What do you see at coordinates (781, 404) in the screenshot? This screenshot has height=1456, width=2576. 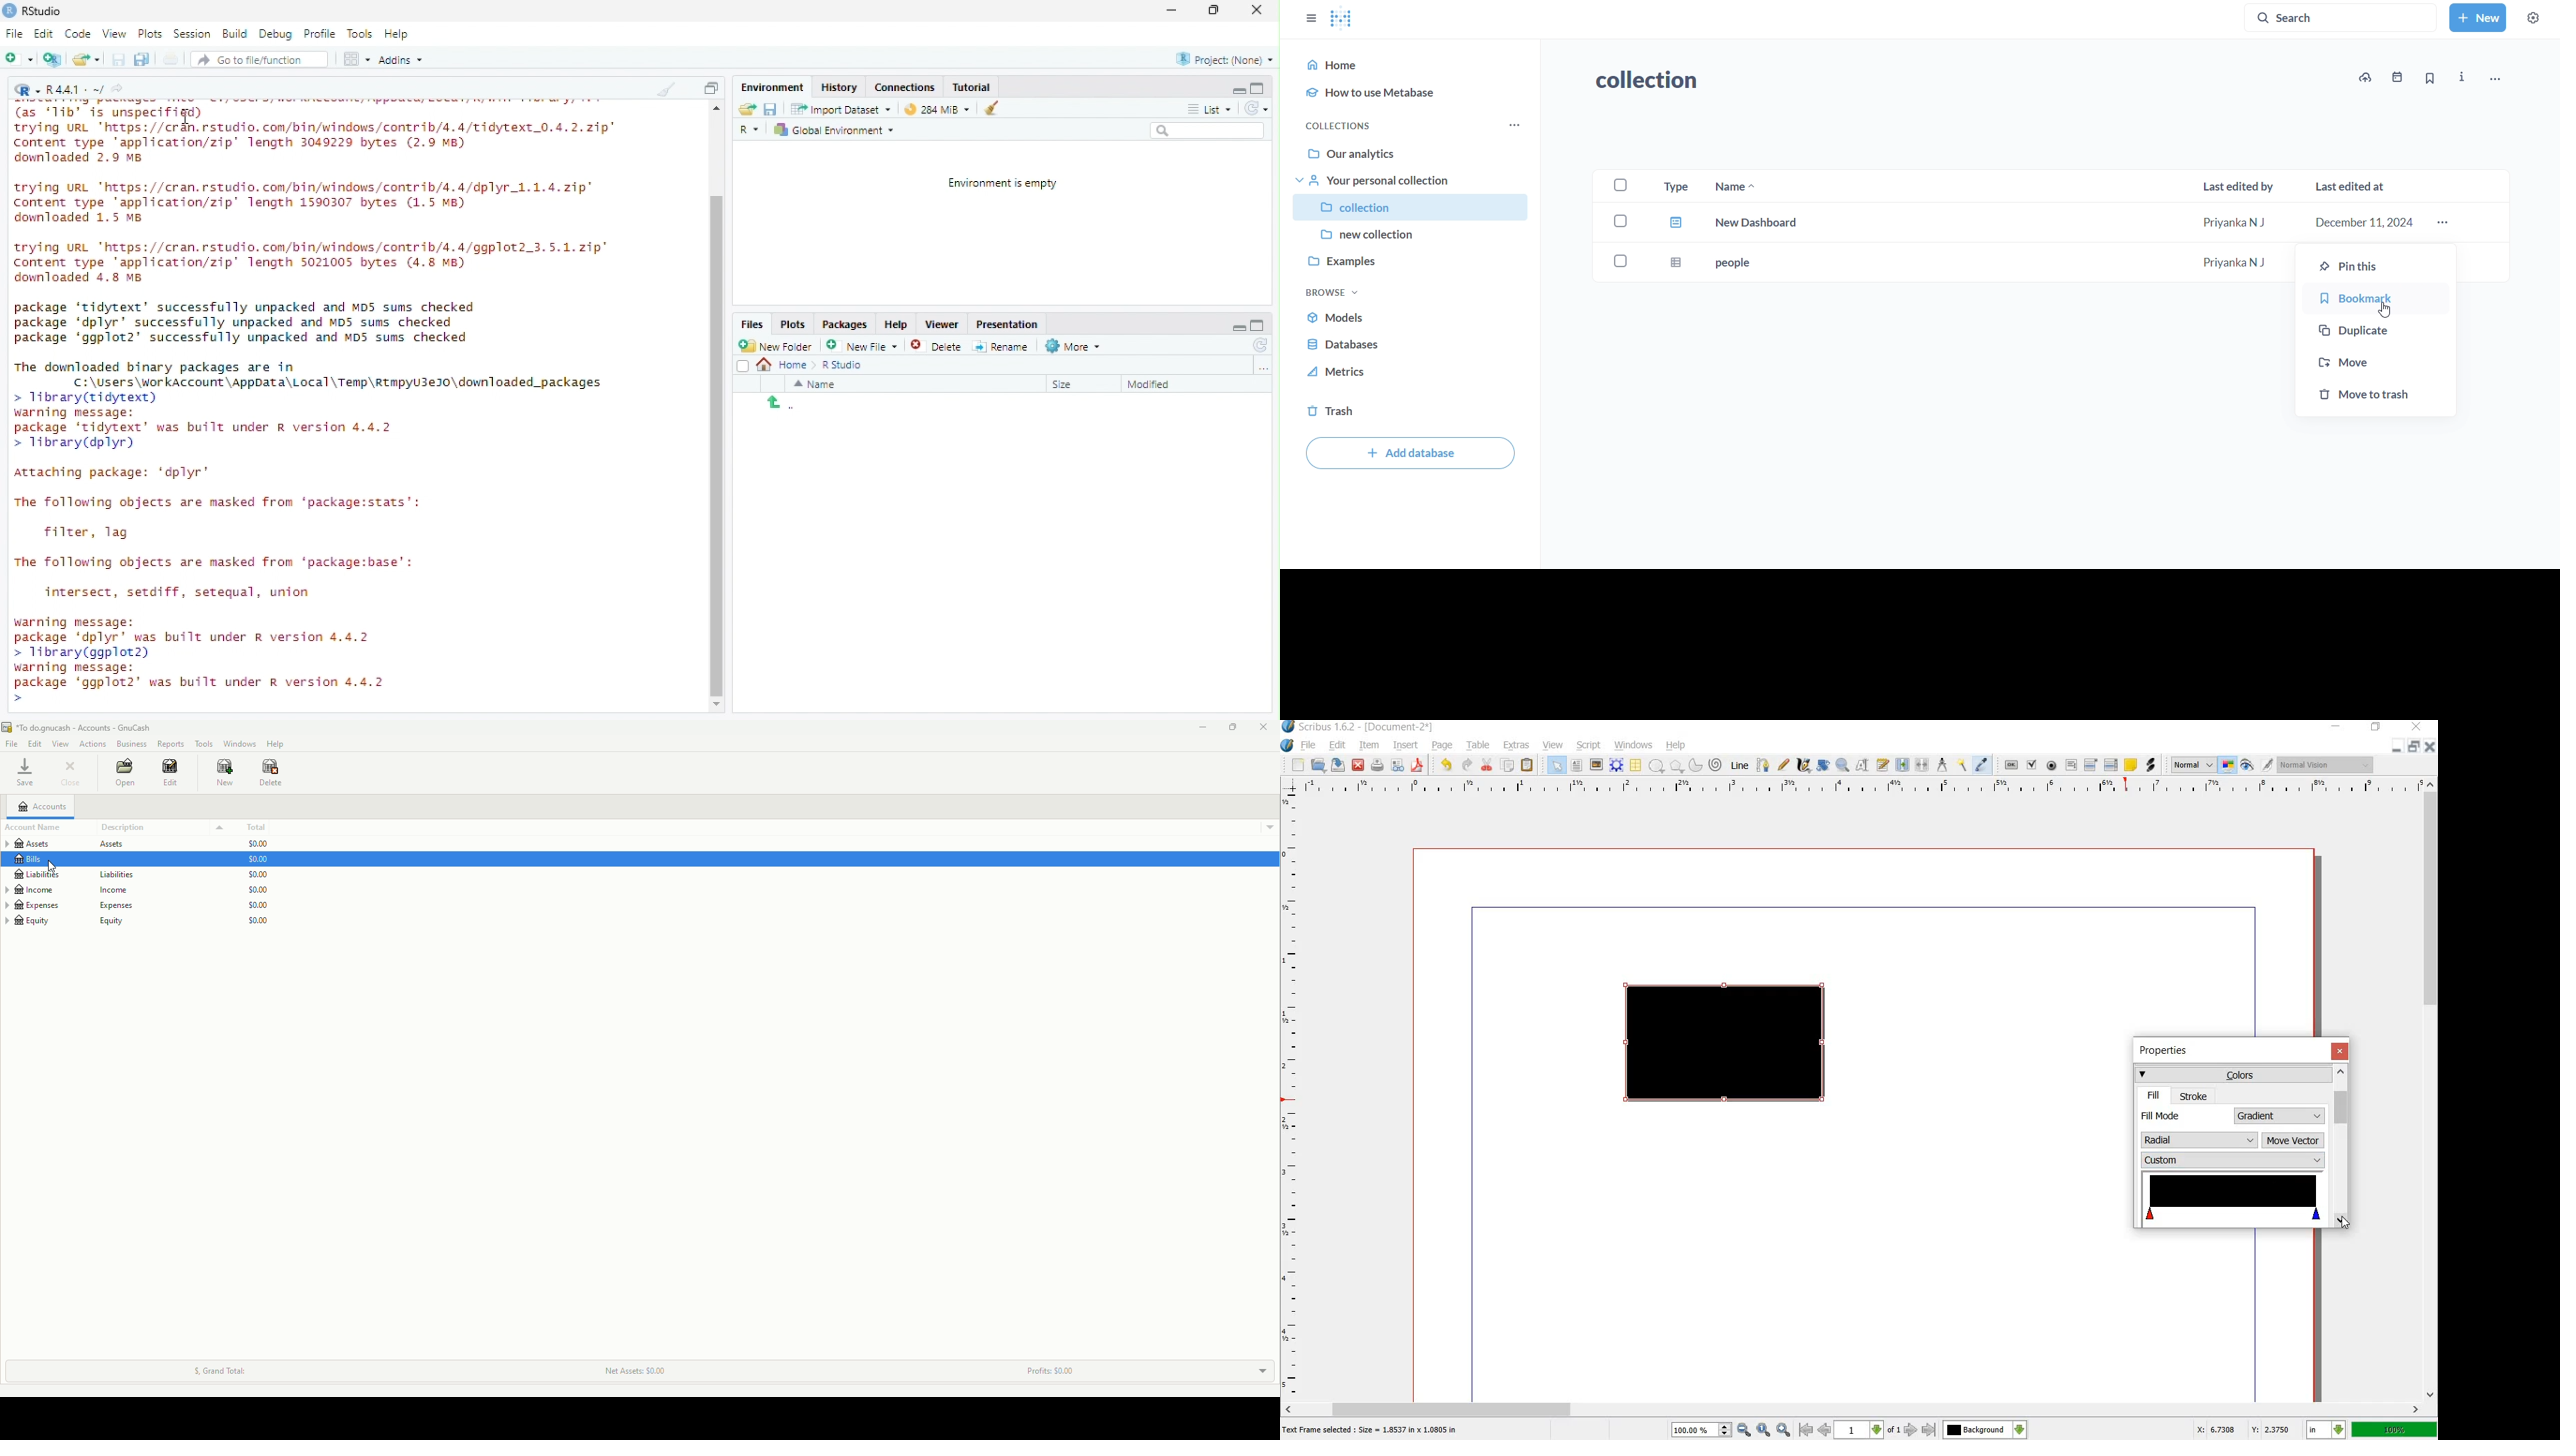 I see `Return` at bounding box center [781, 404].